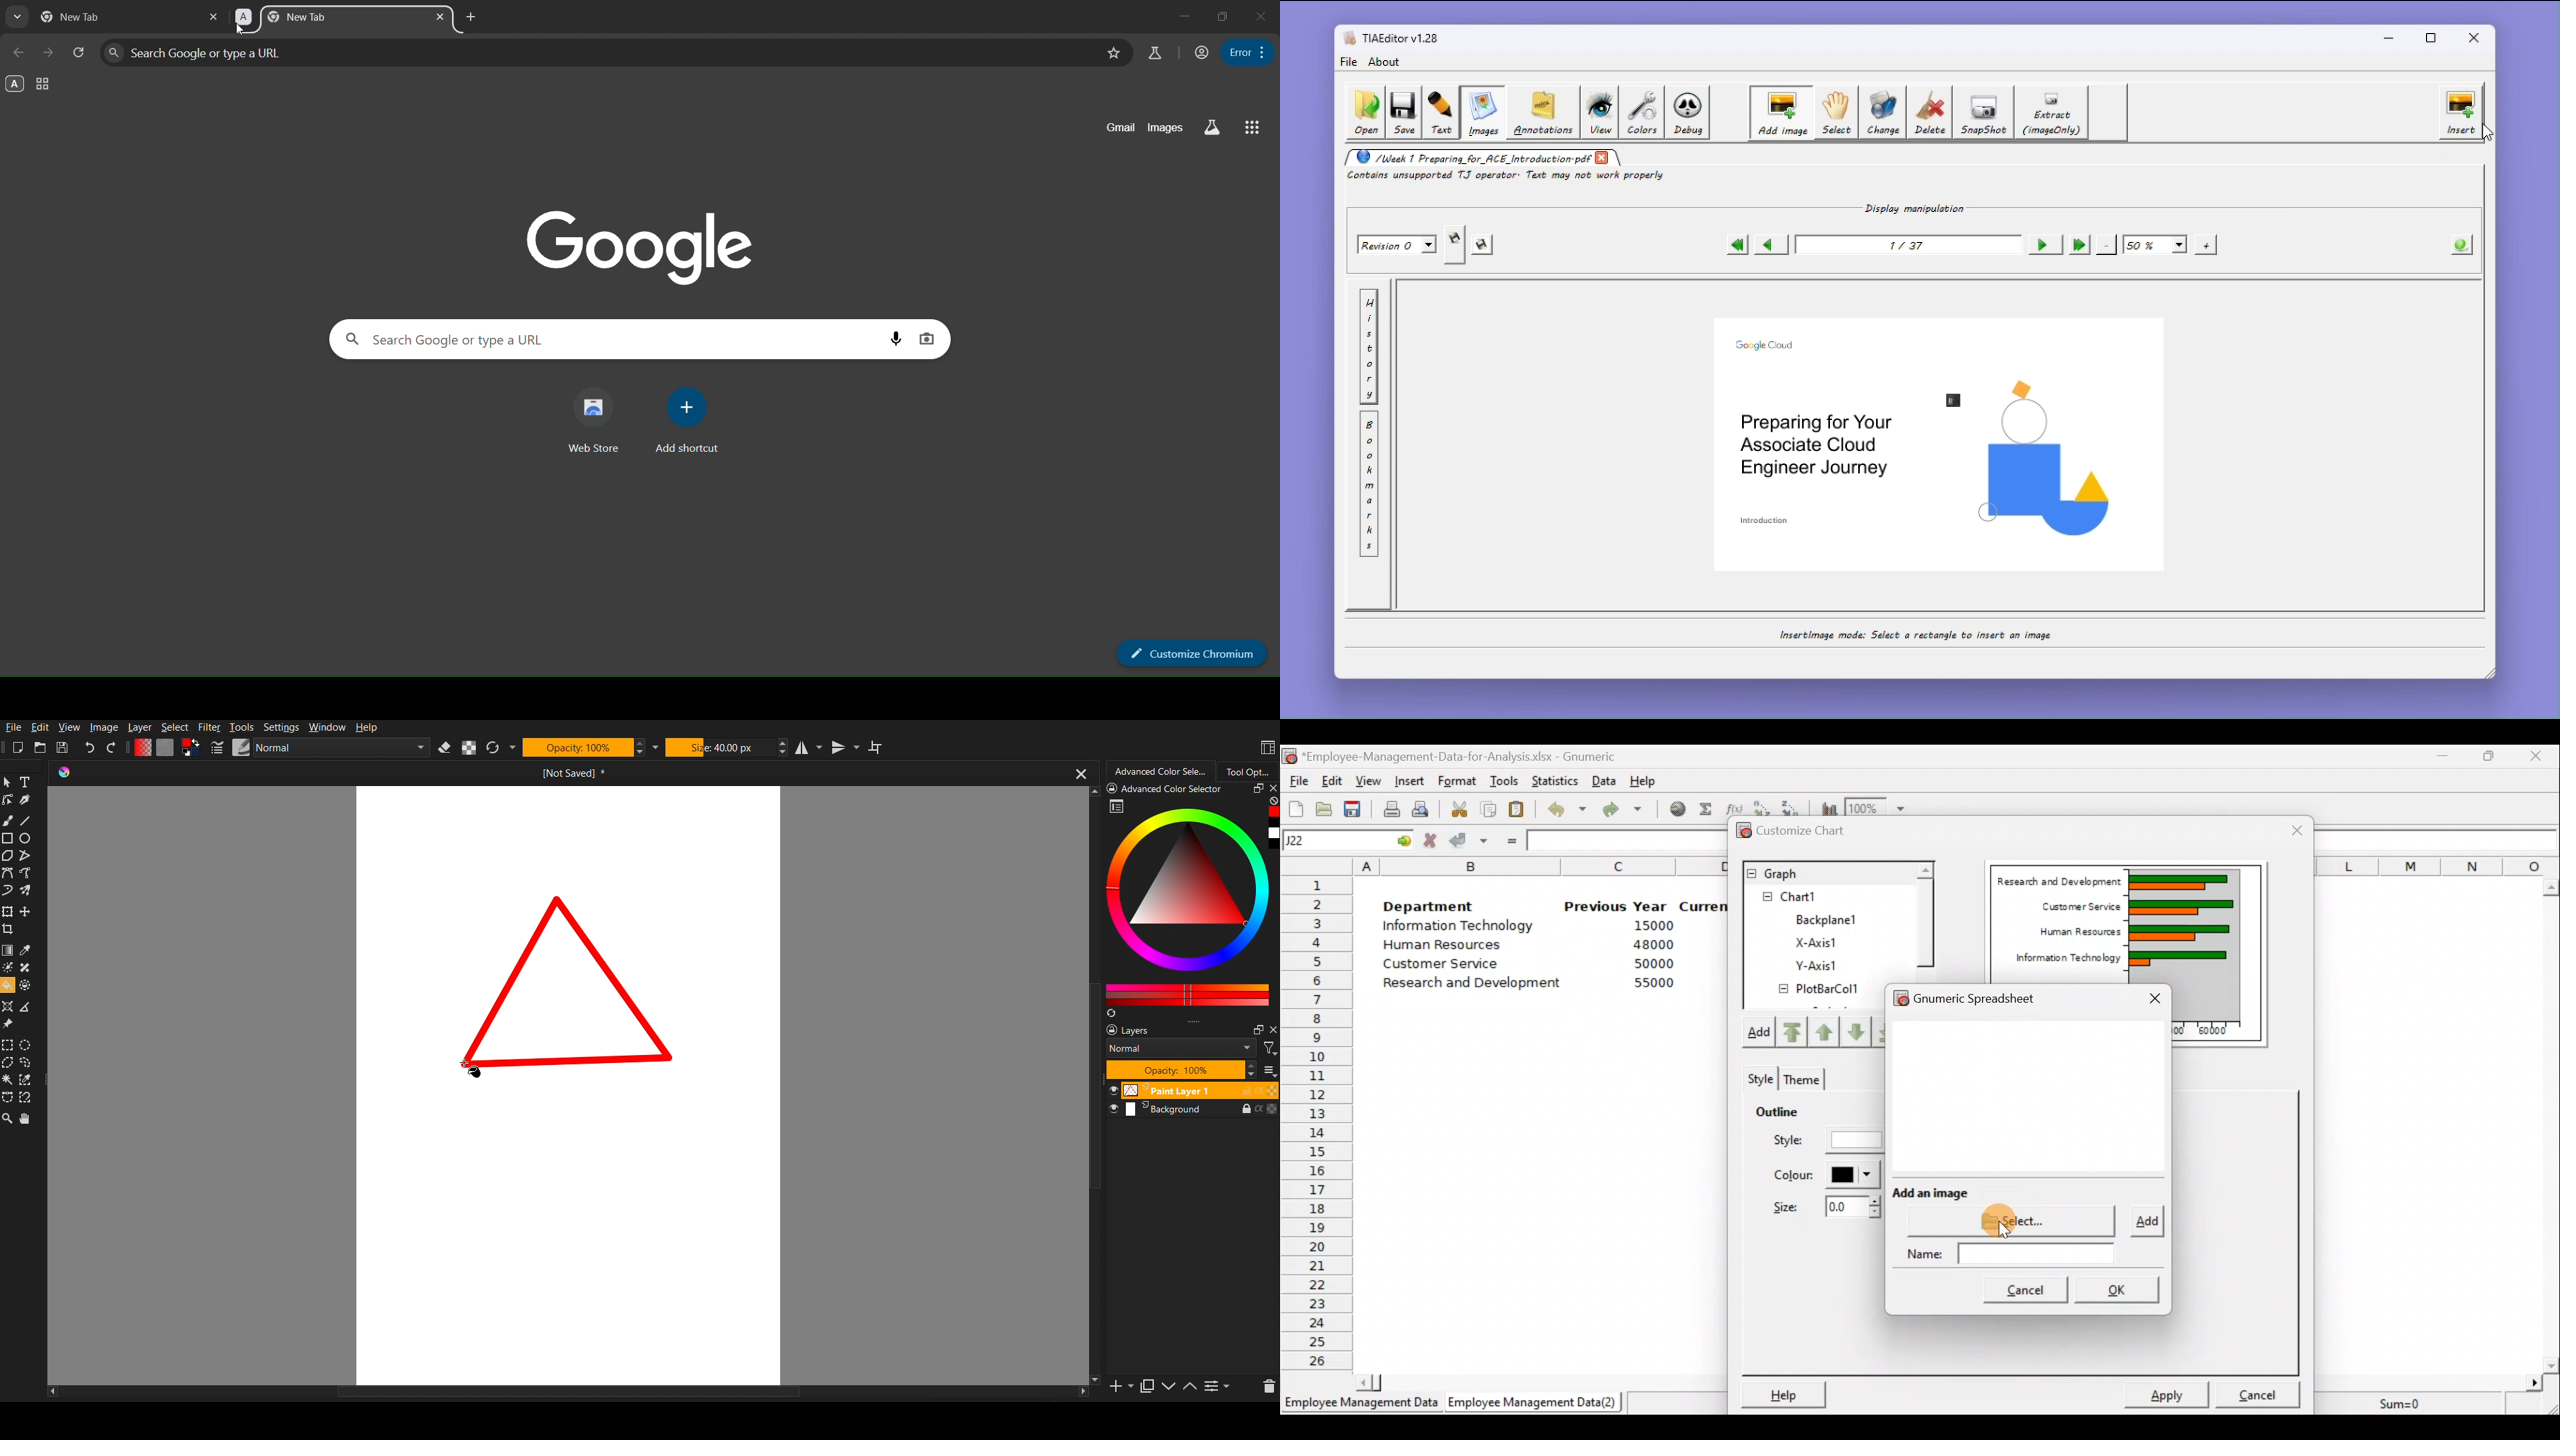  Describe the element at coordinates (2053, 113) in the screenshot. I see `Extract (image only)` at that location.